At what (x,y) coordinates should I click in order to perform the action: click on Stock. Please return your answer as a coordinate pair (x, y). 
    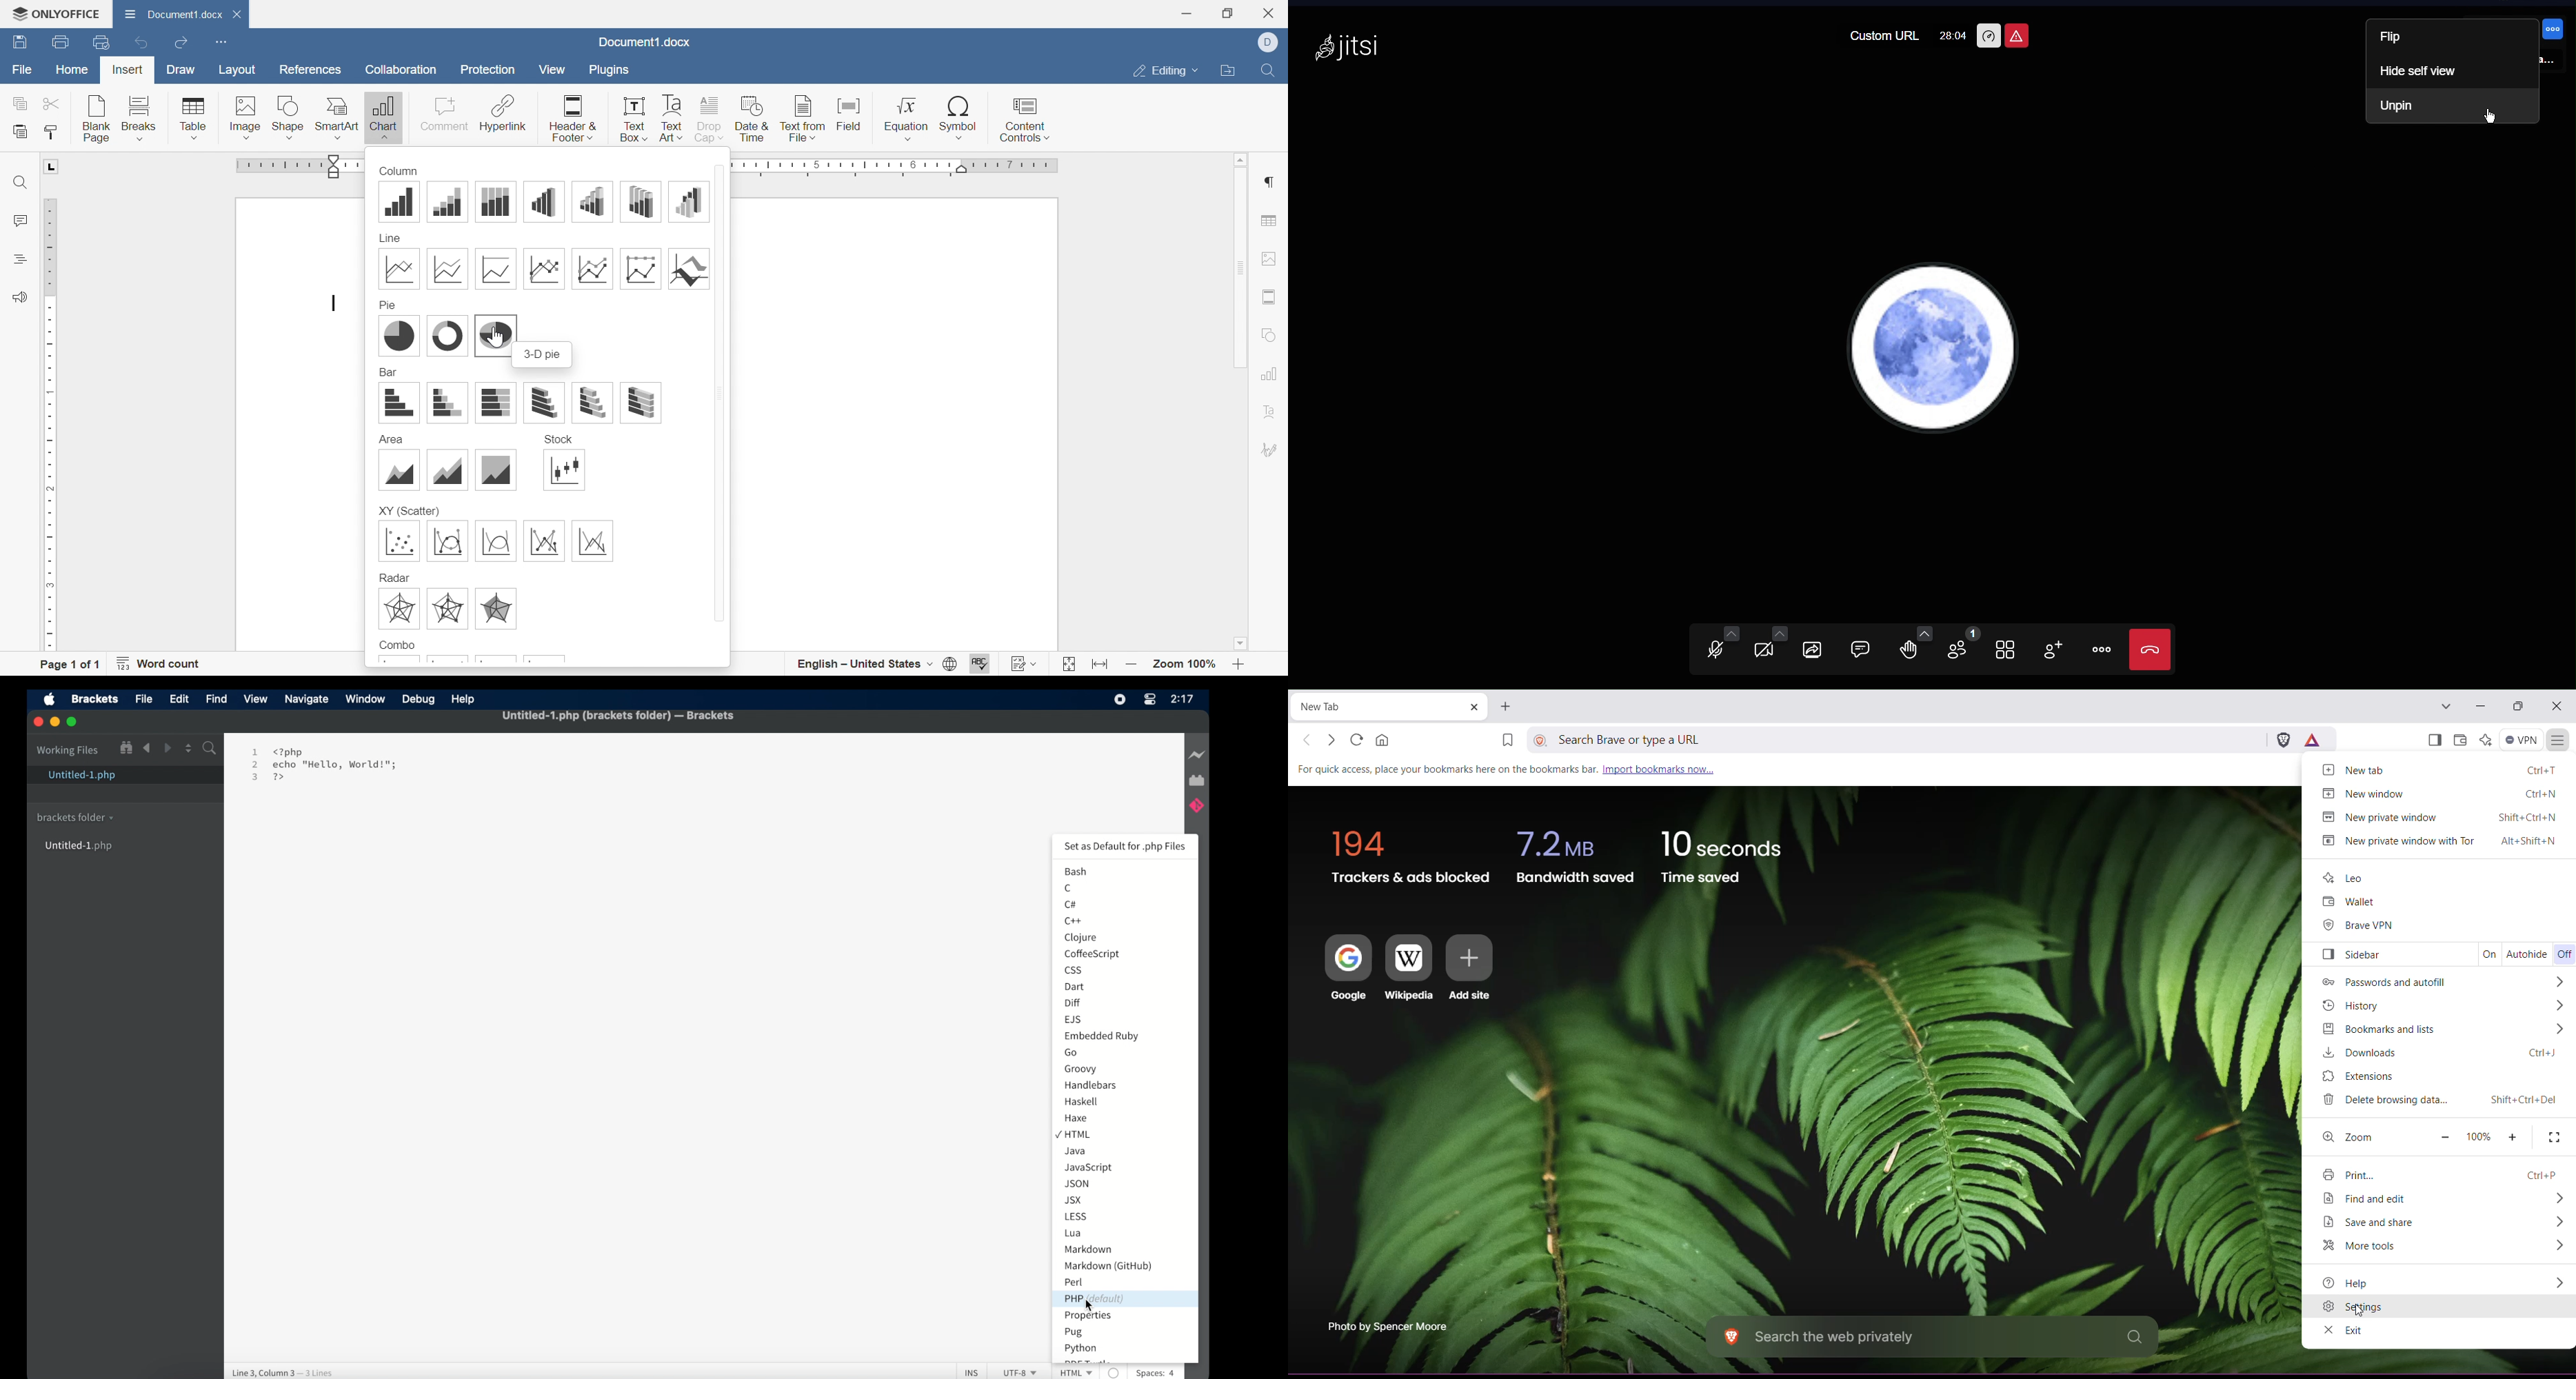
    Looking at the image, I should click on (564, 471).